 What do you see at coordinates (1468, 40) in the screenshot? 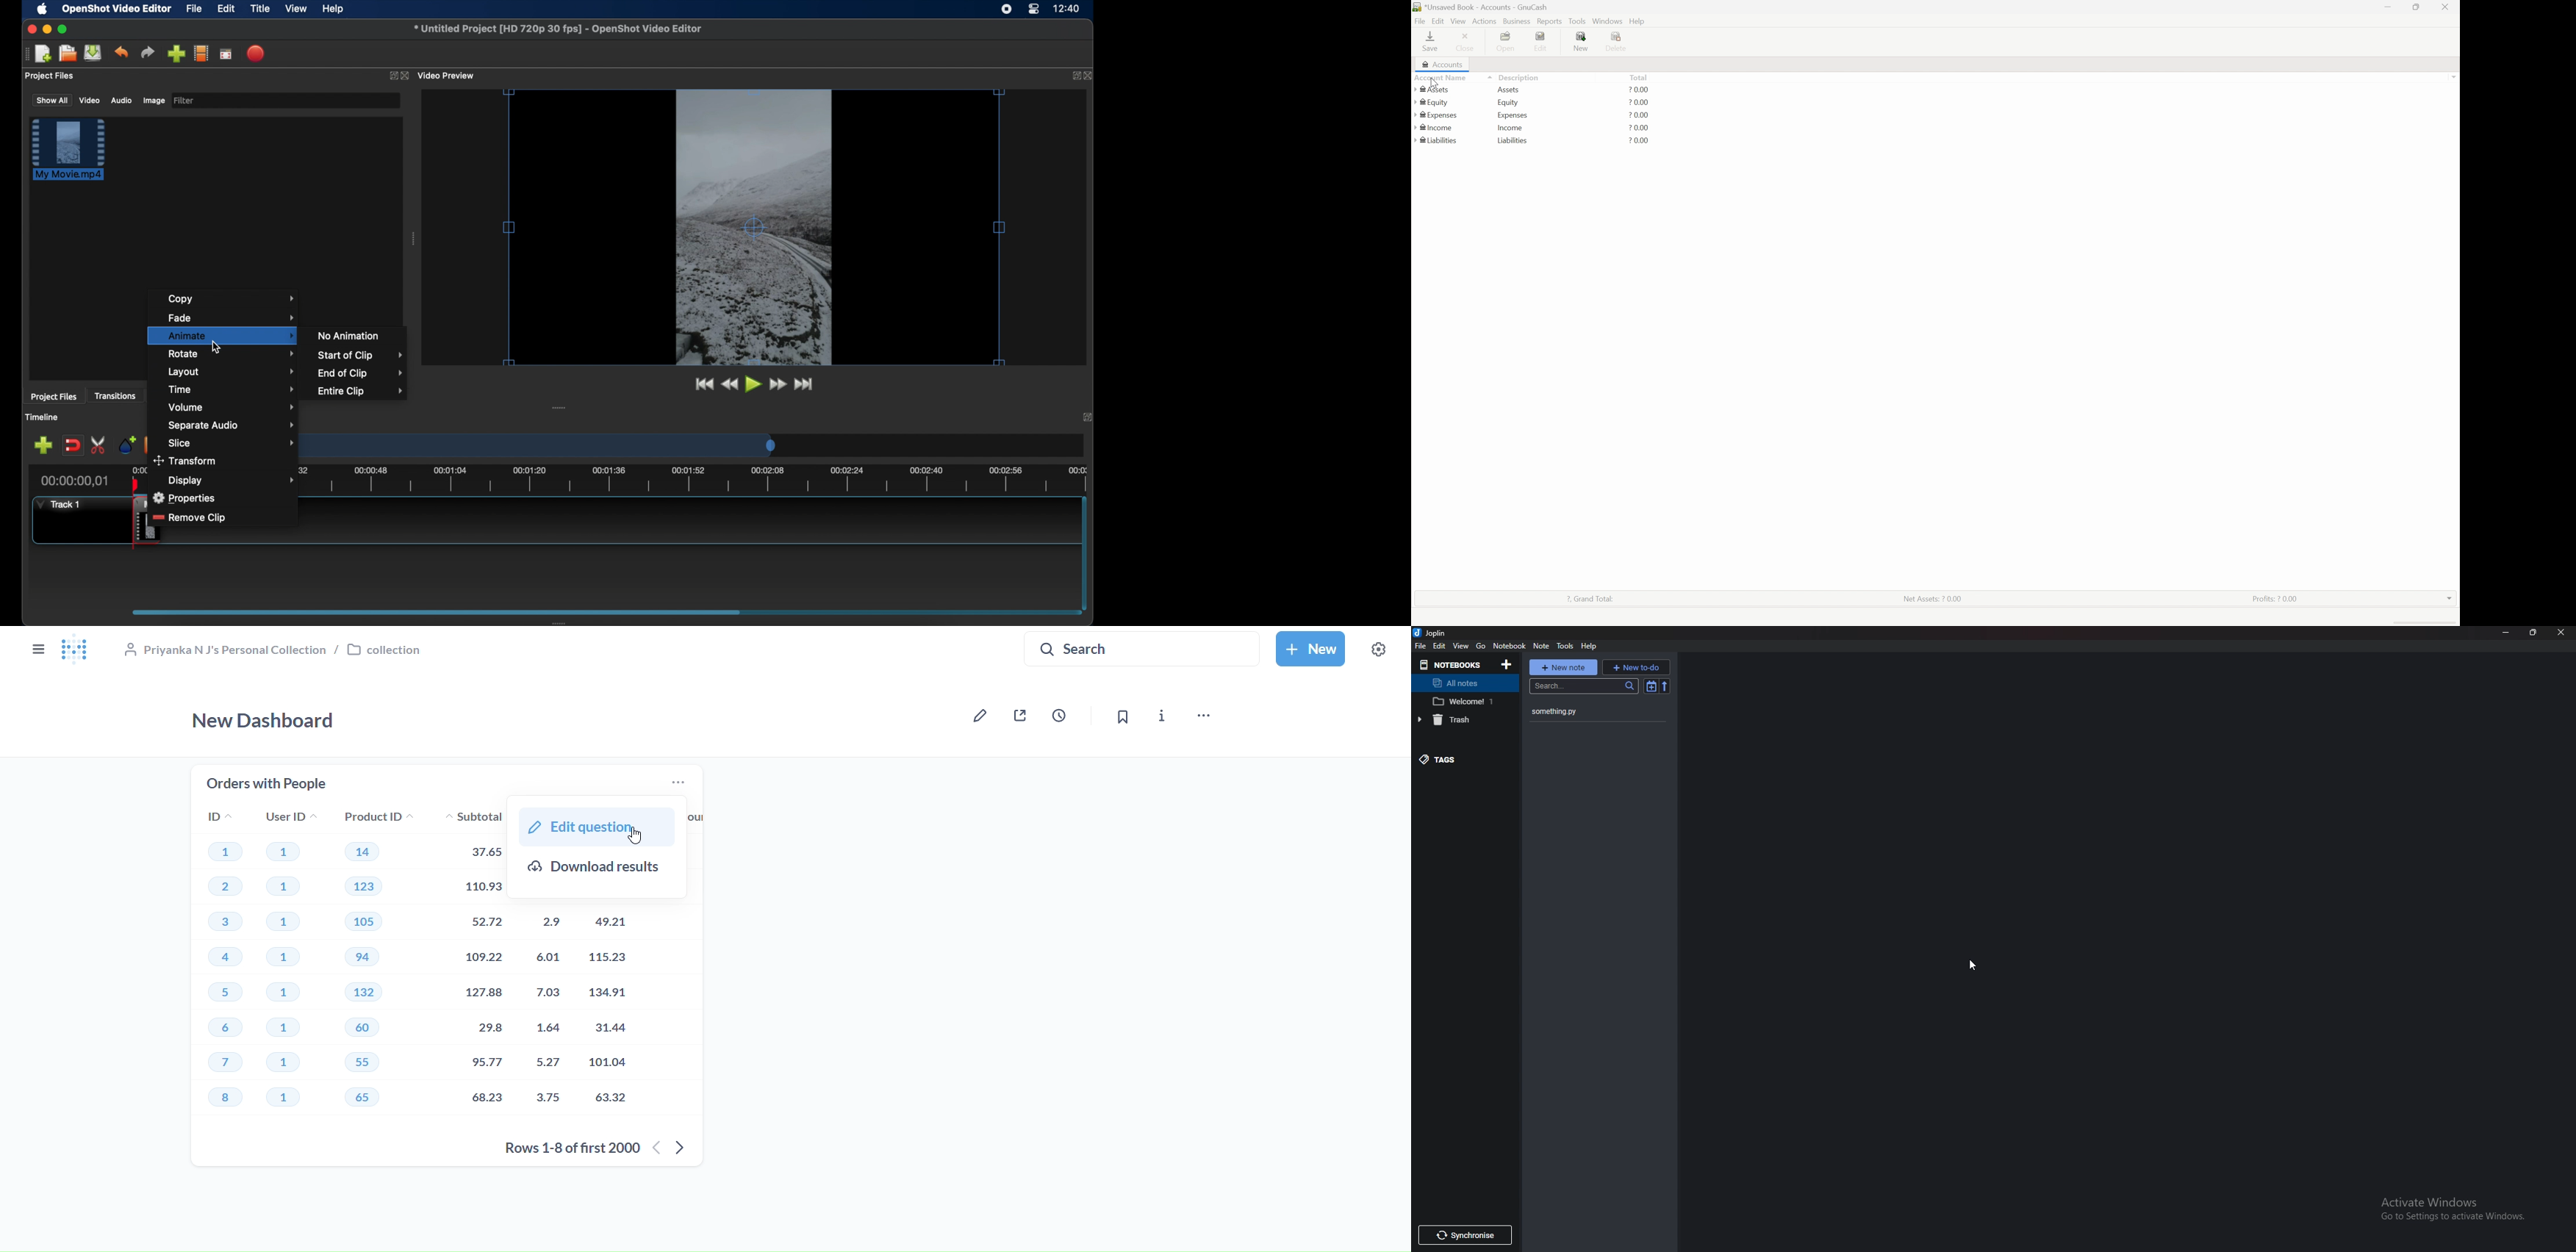
I see `Close` at bounding box center [1468, 40].